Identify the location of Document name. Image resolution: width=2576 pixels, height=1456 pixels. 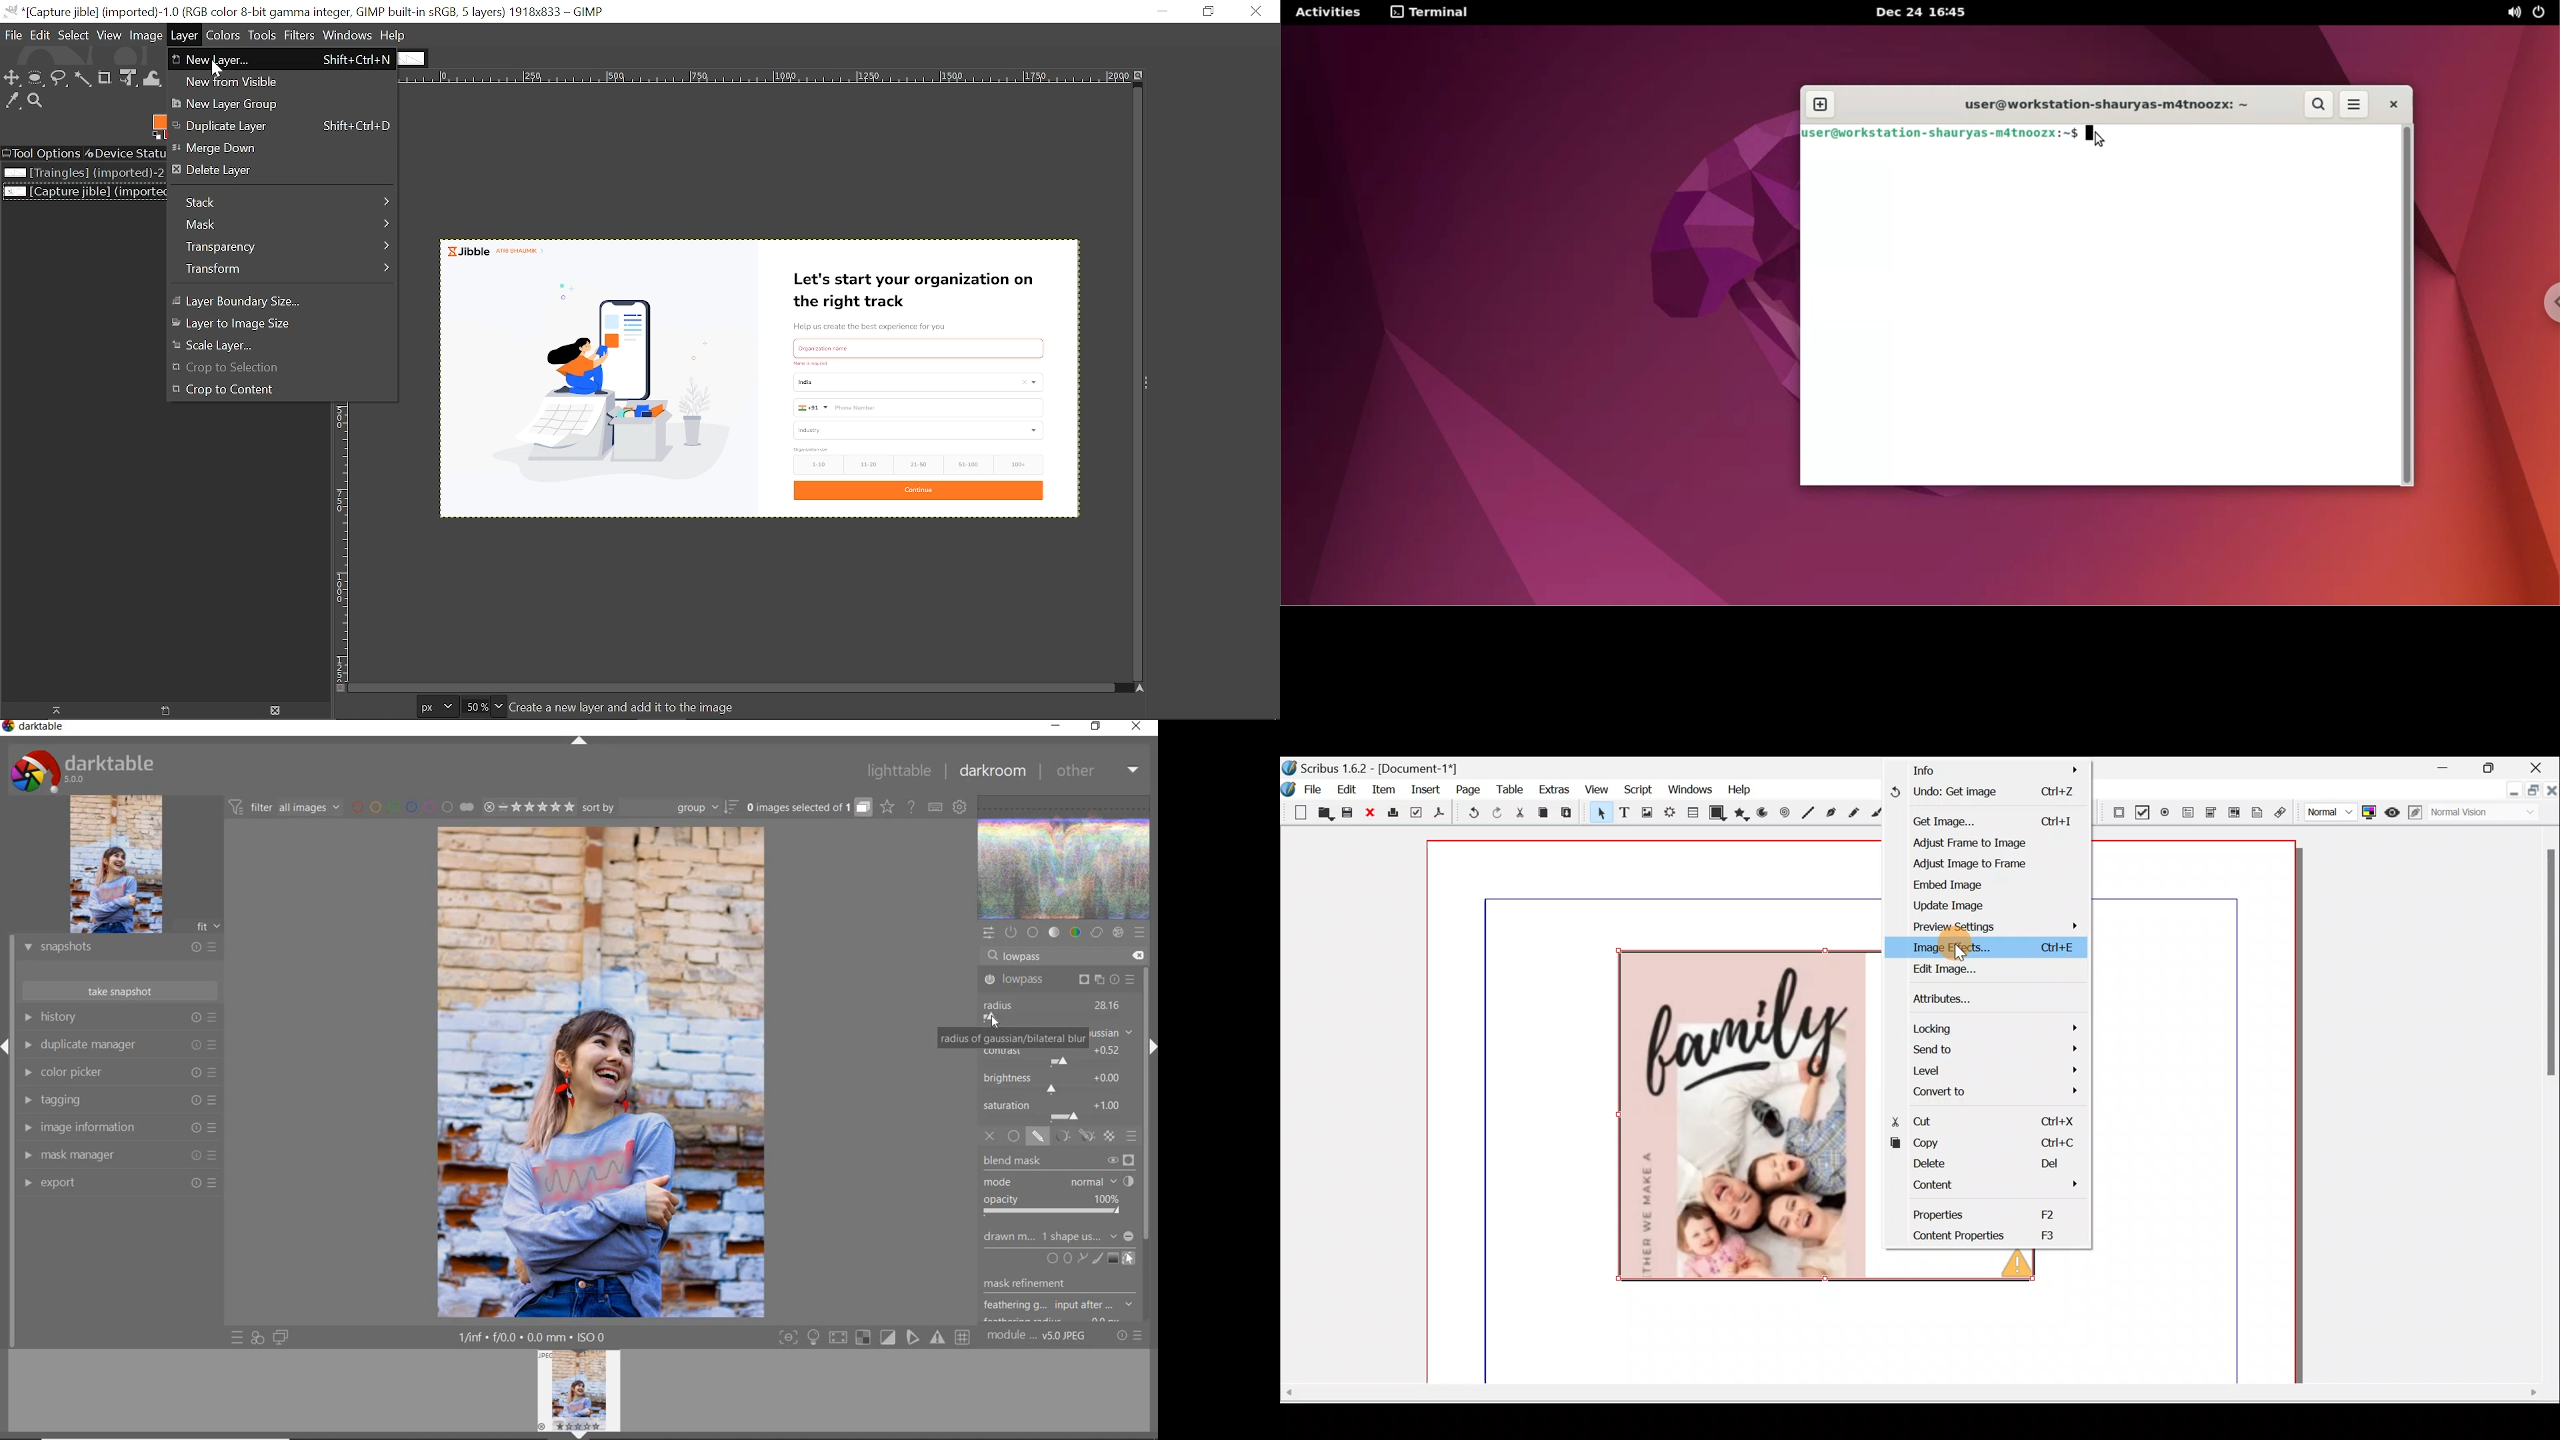
(1371, 767).